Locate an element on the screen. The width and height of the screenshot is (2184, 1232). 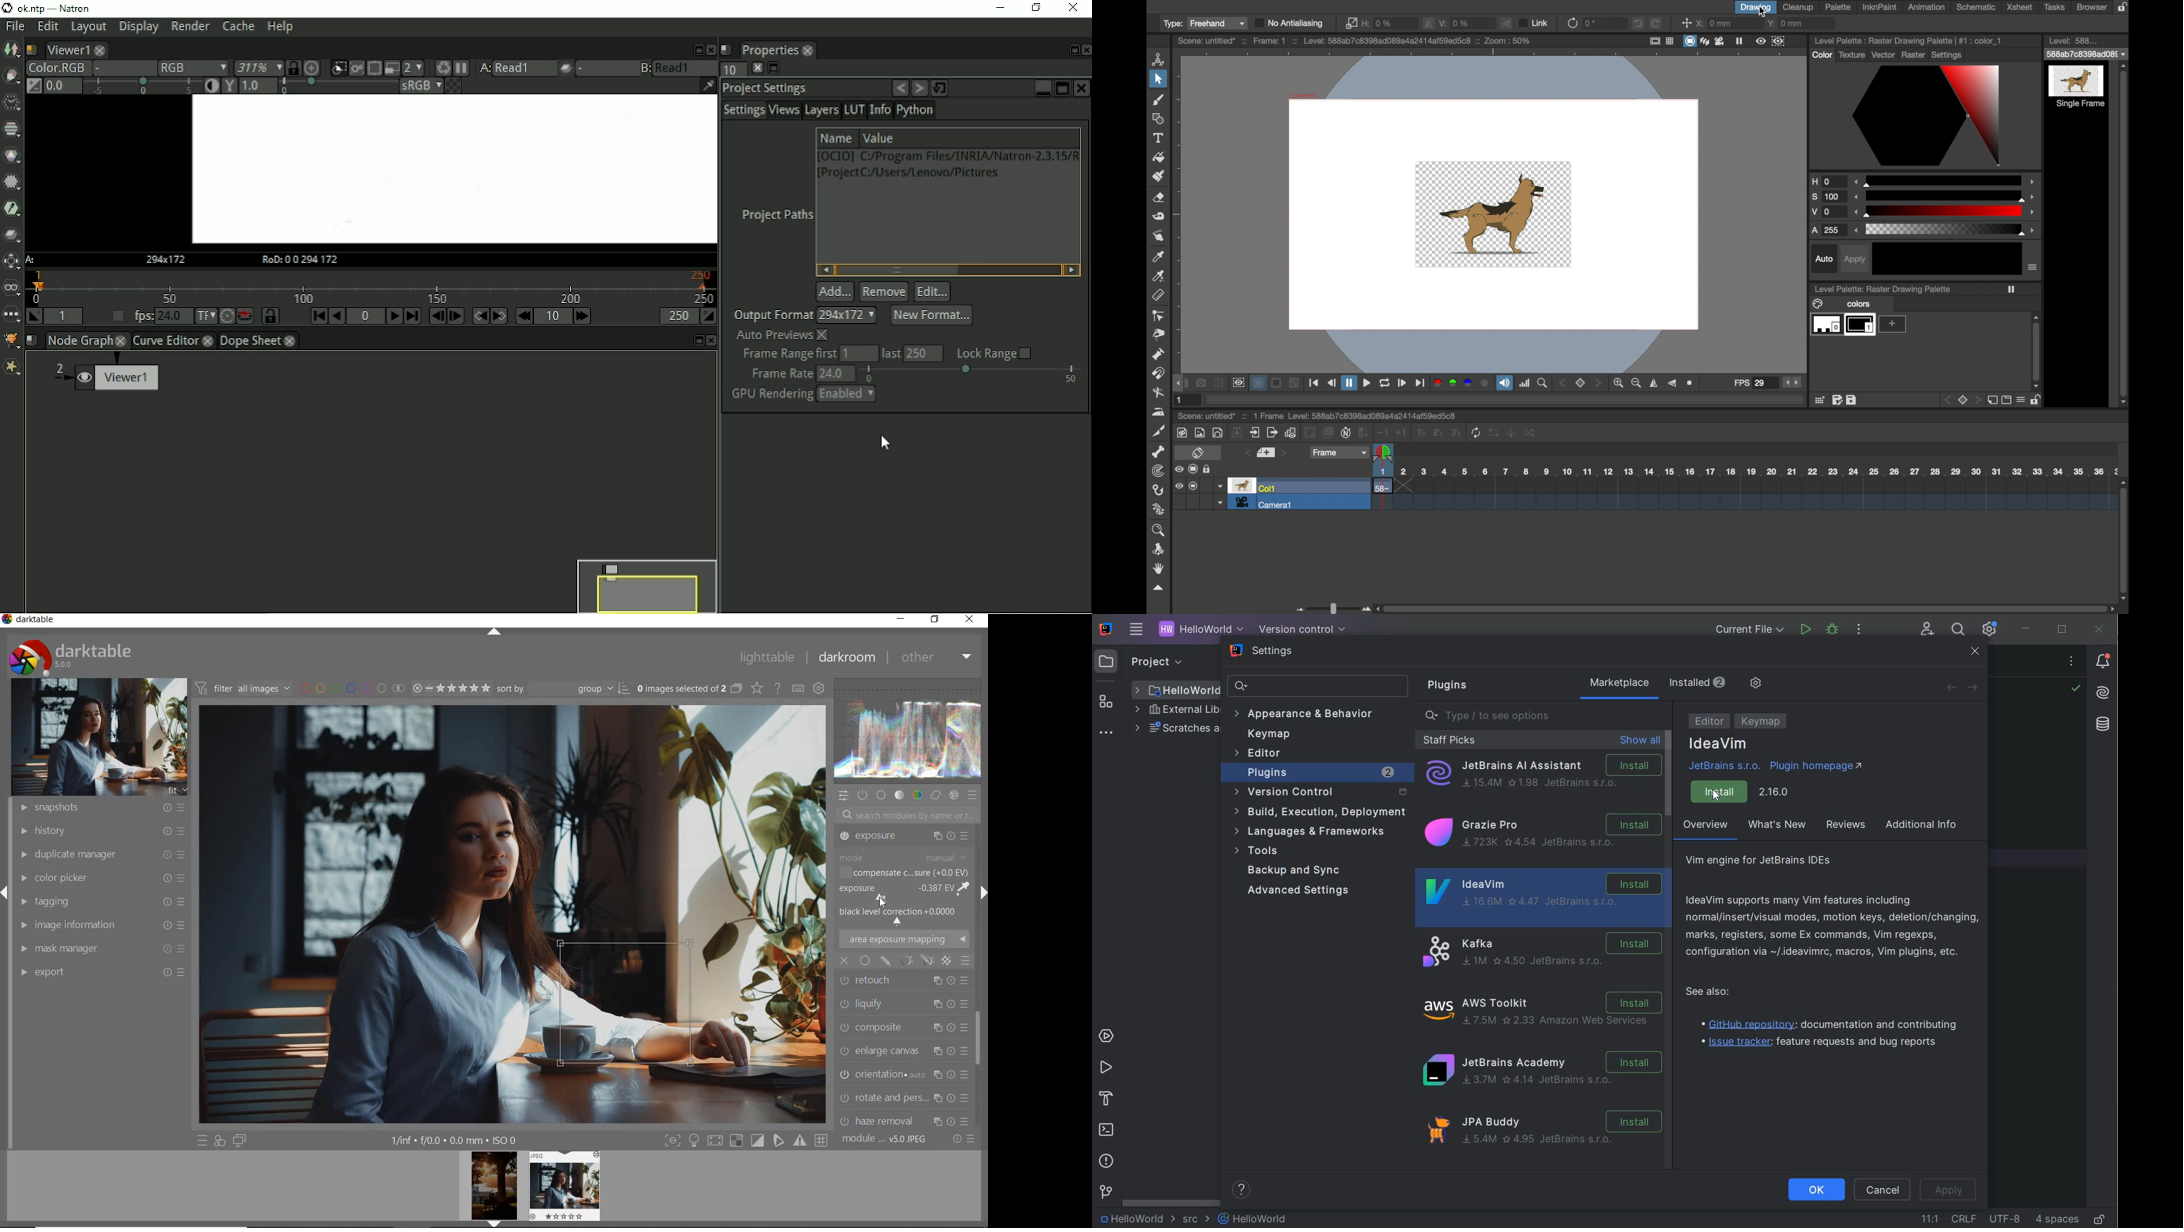
SHOW GLOBAL PREFERENCE is located at coordinates (820, 688).